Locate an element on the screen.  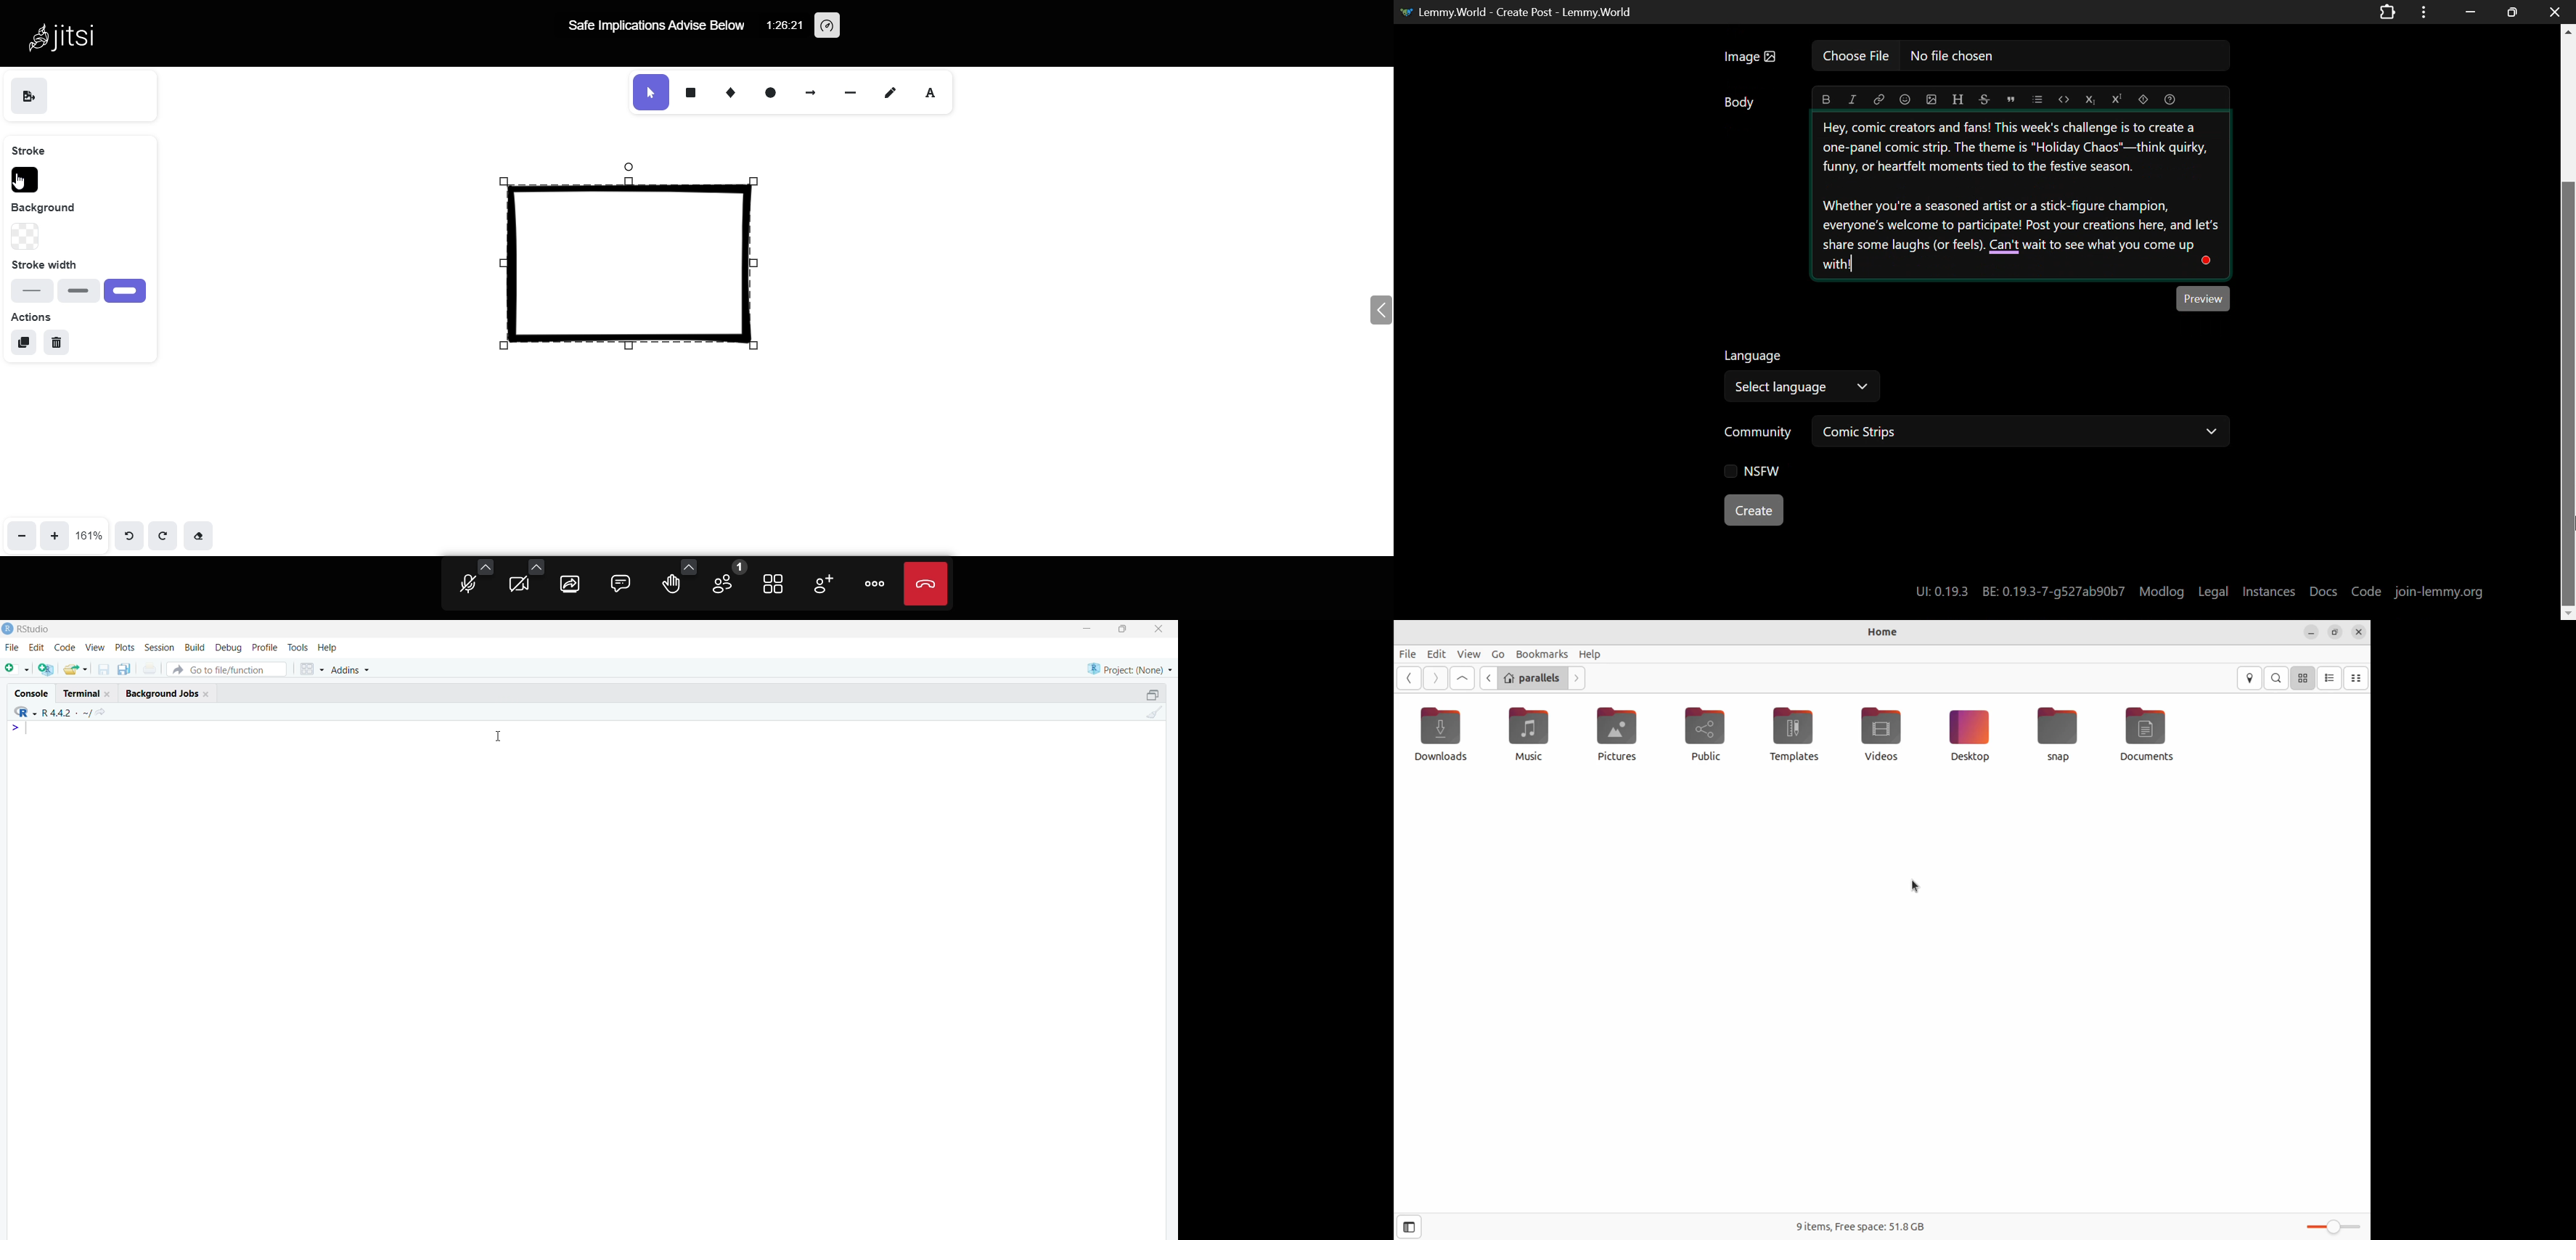
Vertical Scroll Bar is located at coordinates (2569, 327).